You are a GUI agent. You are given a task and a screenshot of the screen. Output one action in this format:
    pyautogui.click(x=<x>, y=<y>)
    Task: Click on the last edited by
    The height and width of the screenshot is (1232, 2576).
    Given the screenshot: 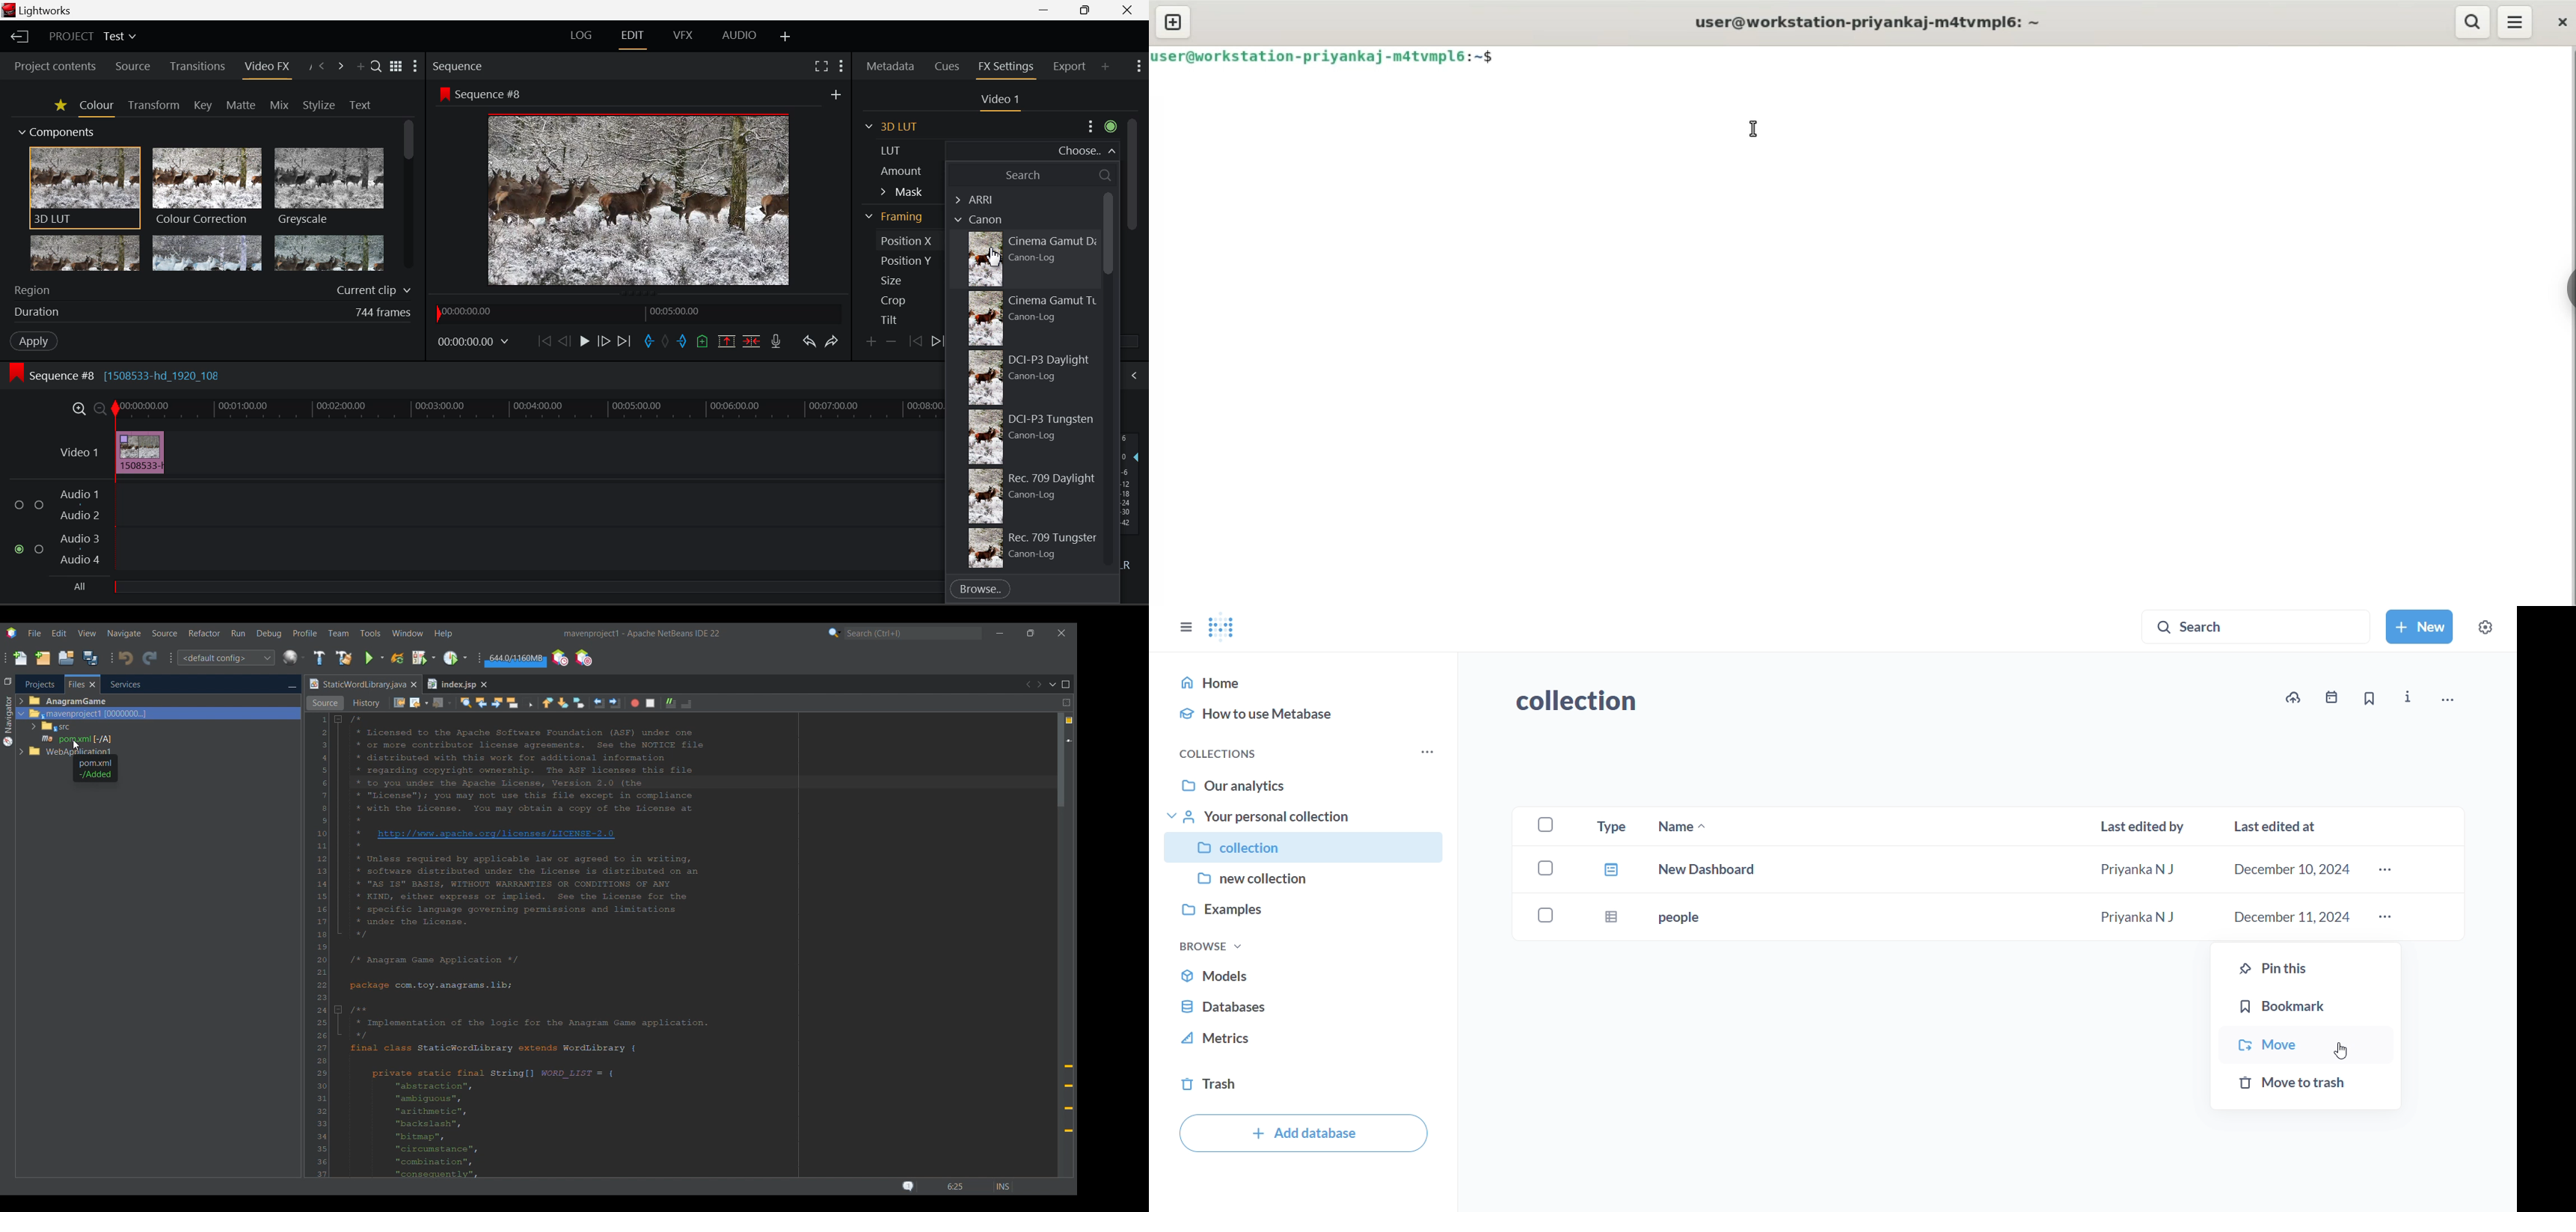 What is the action you would take?
    pyautogui.click(x=2145, y=828)
    